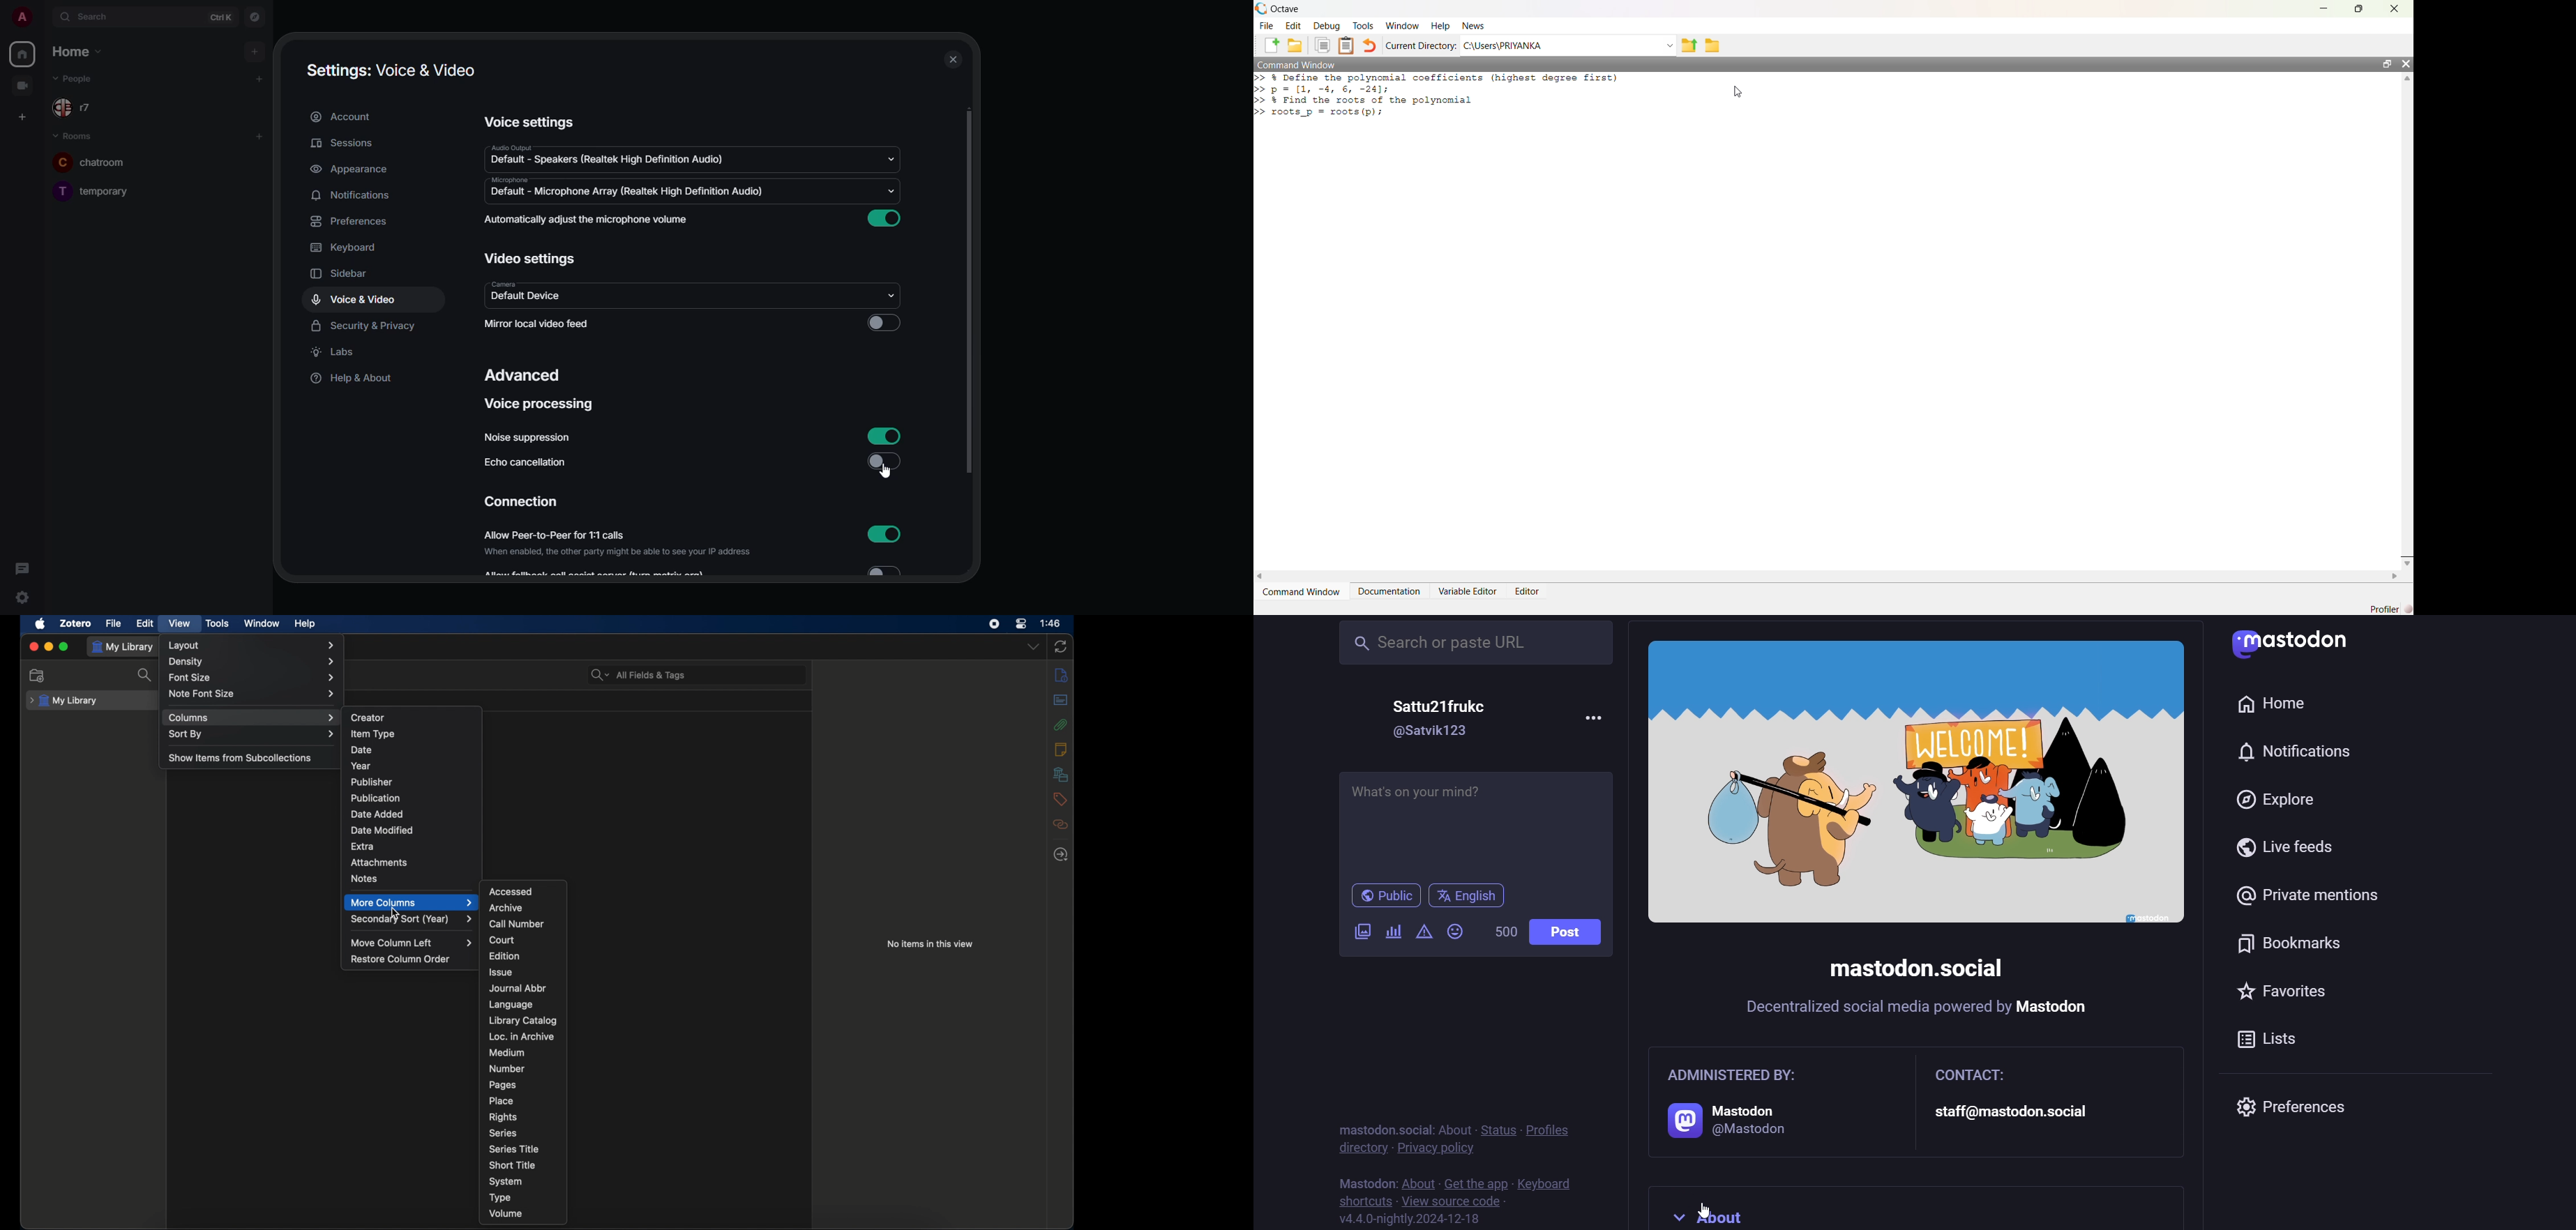 The image size is (2576, 1232). I want to click on All fields & tags, so click(639, 675).